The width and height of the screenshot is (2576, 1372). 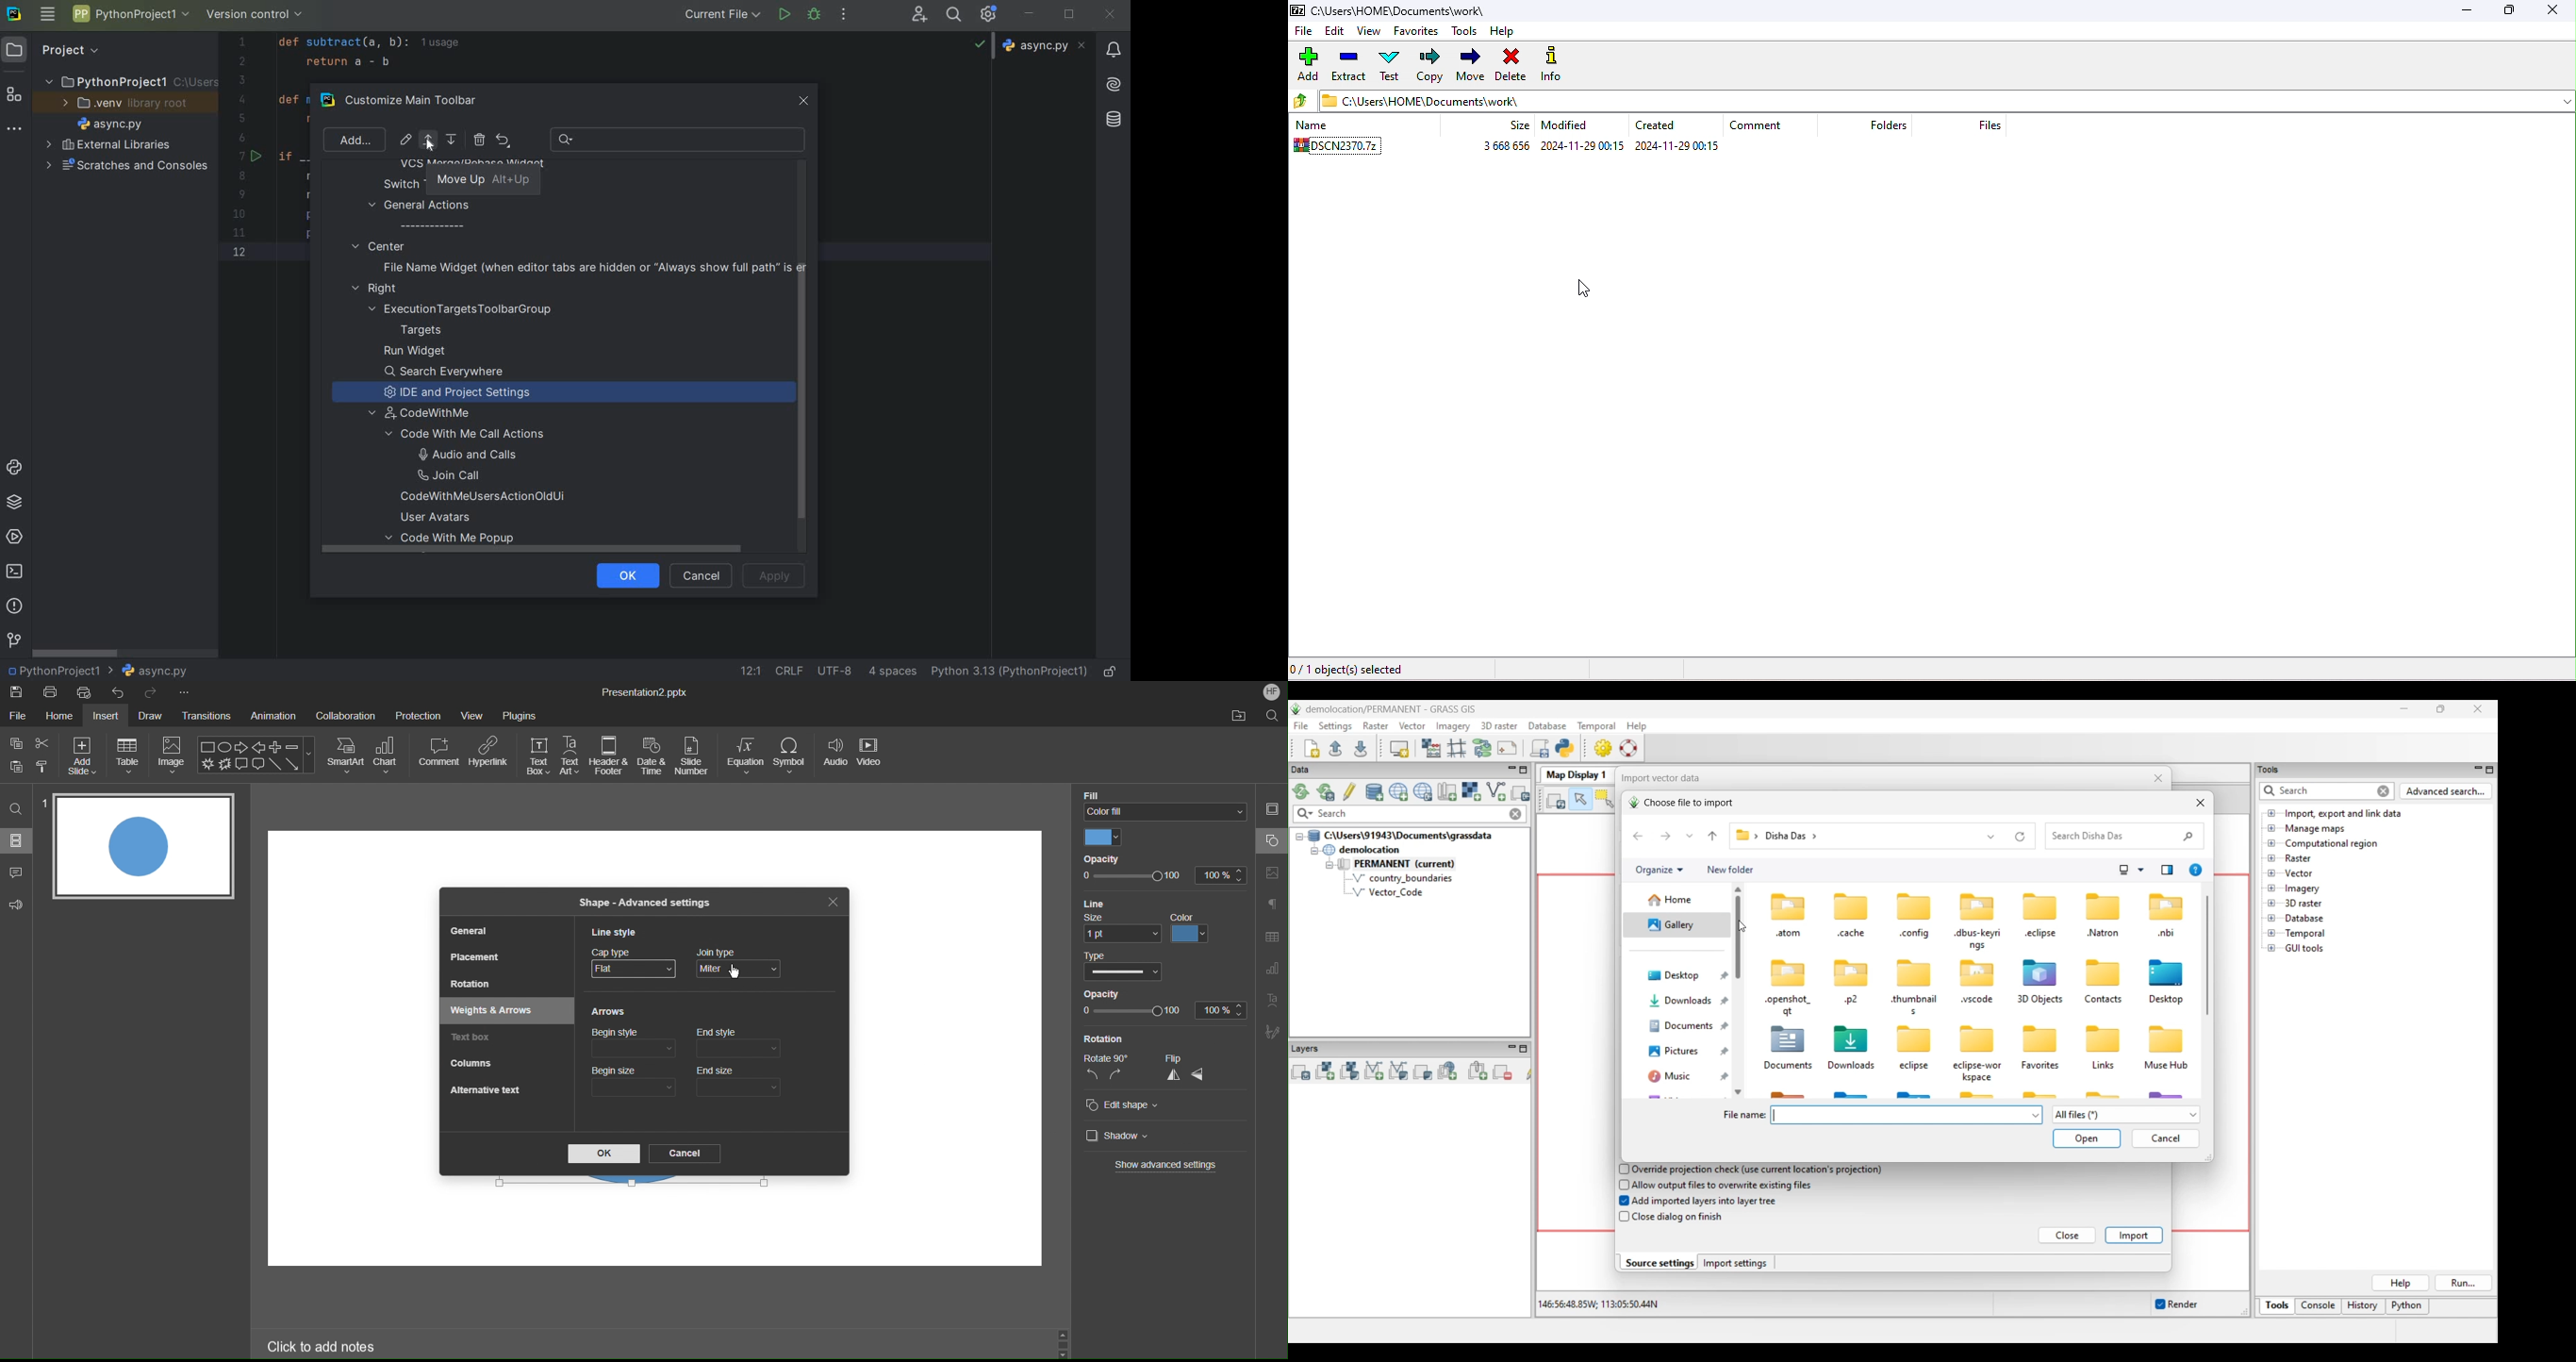 What do you see at coordinates (738, 975) in the screenshot?
I see `mouse pointer` at bounding box center [738, 975].